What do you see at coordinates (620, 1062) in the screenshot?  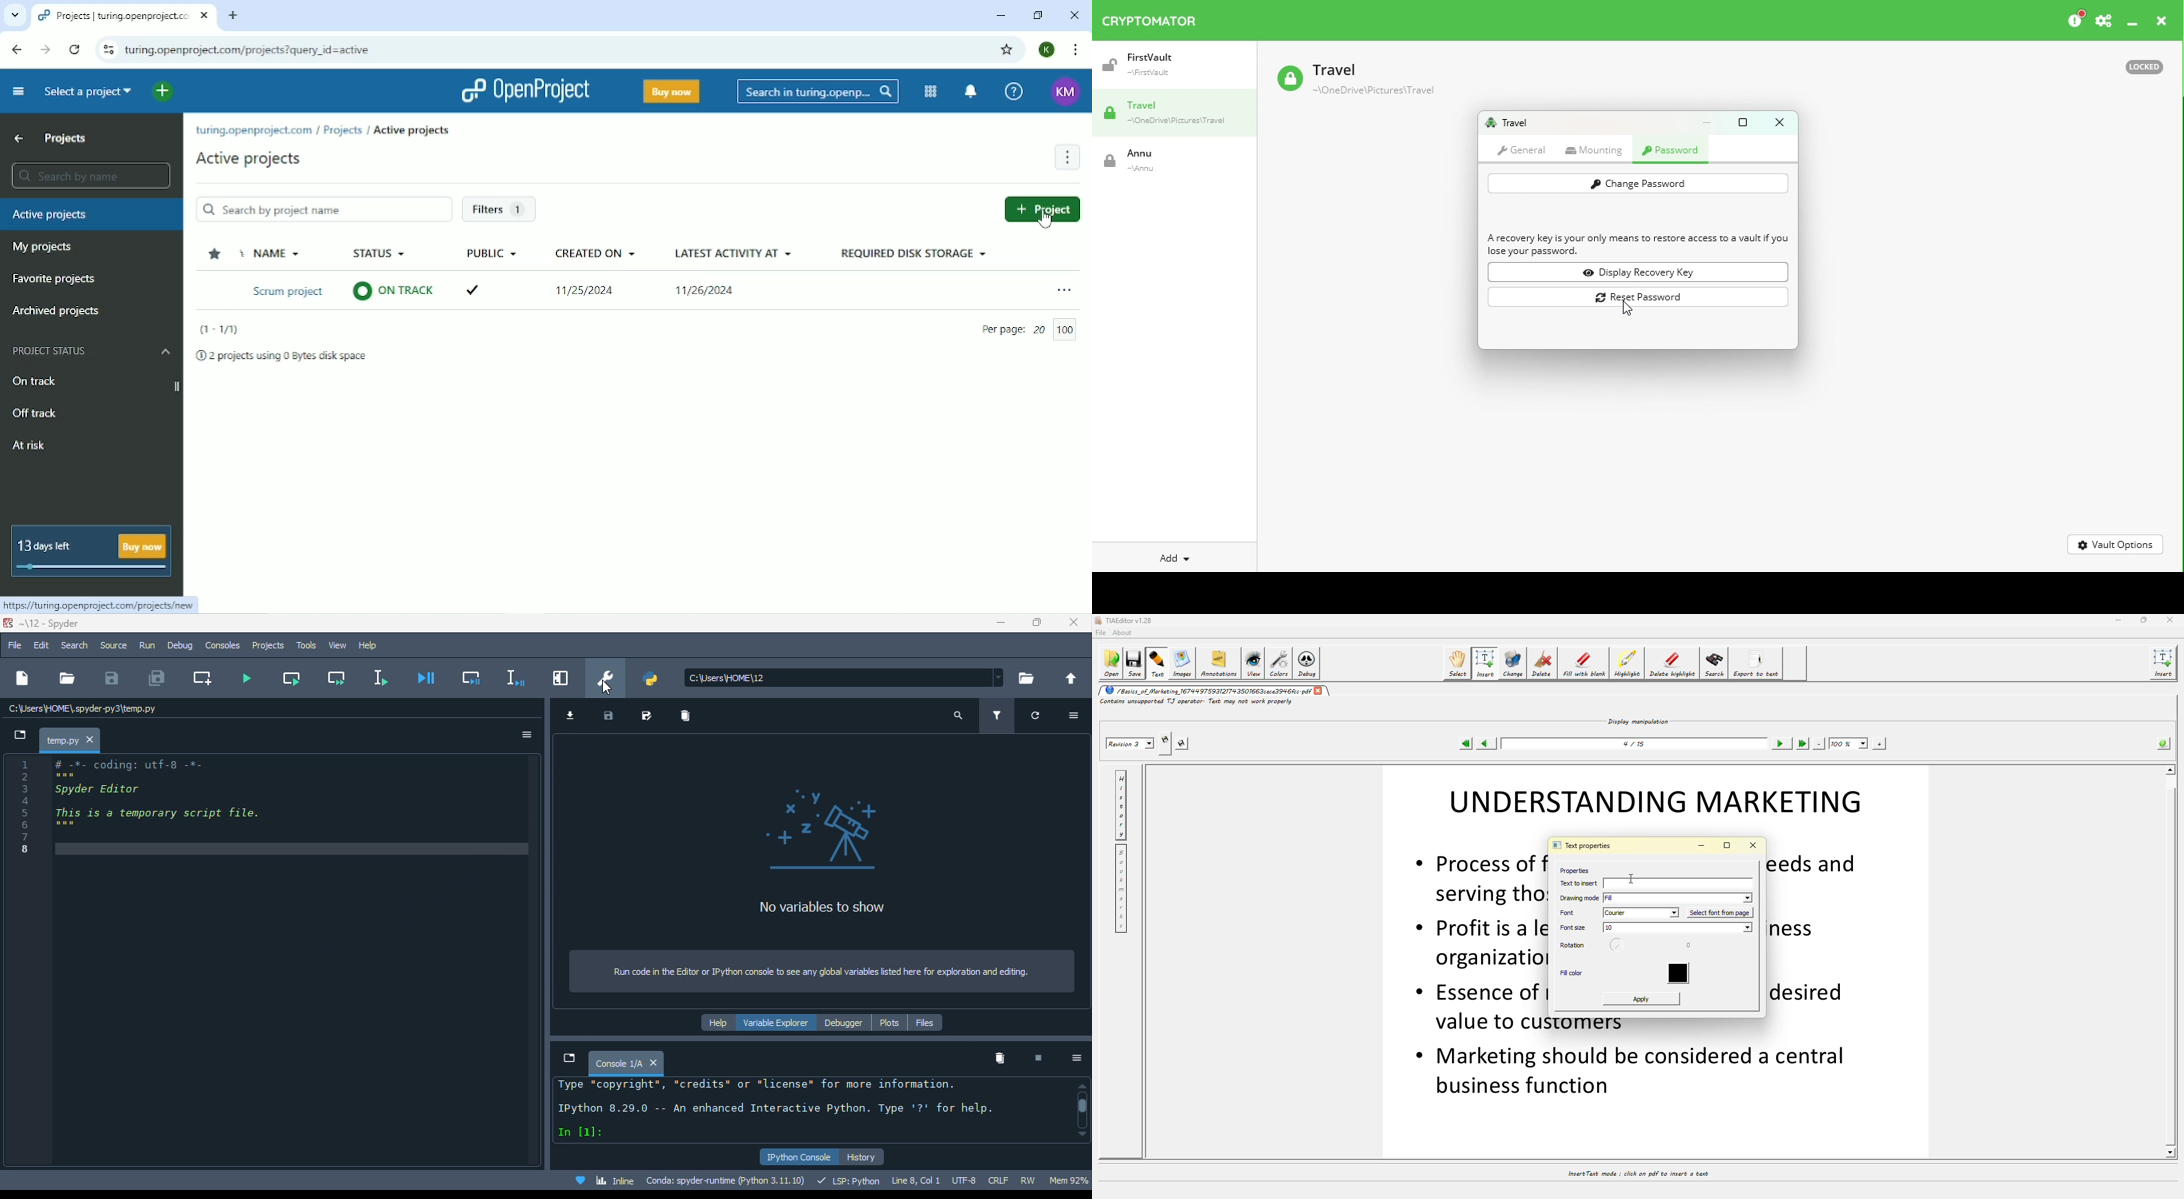 I see `console1\a` at bounding box center [620, 1062].